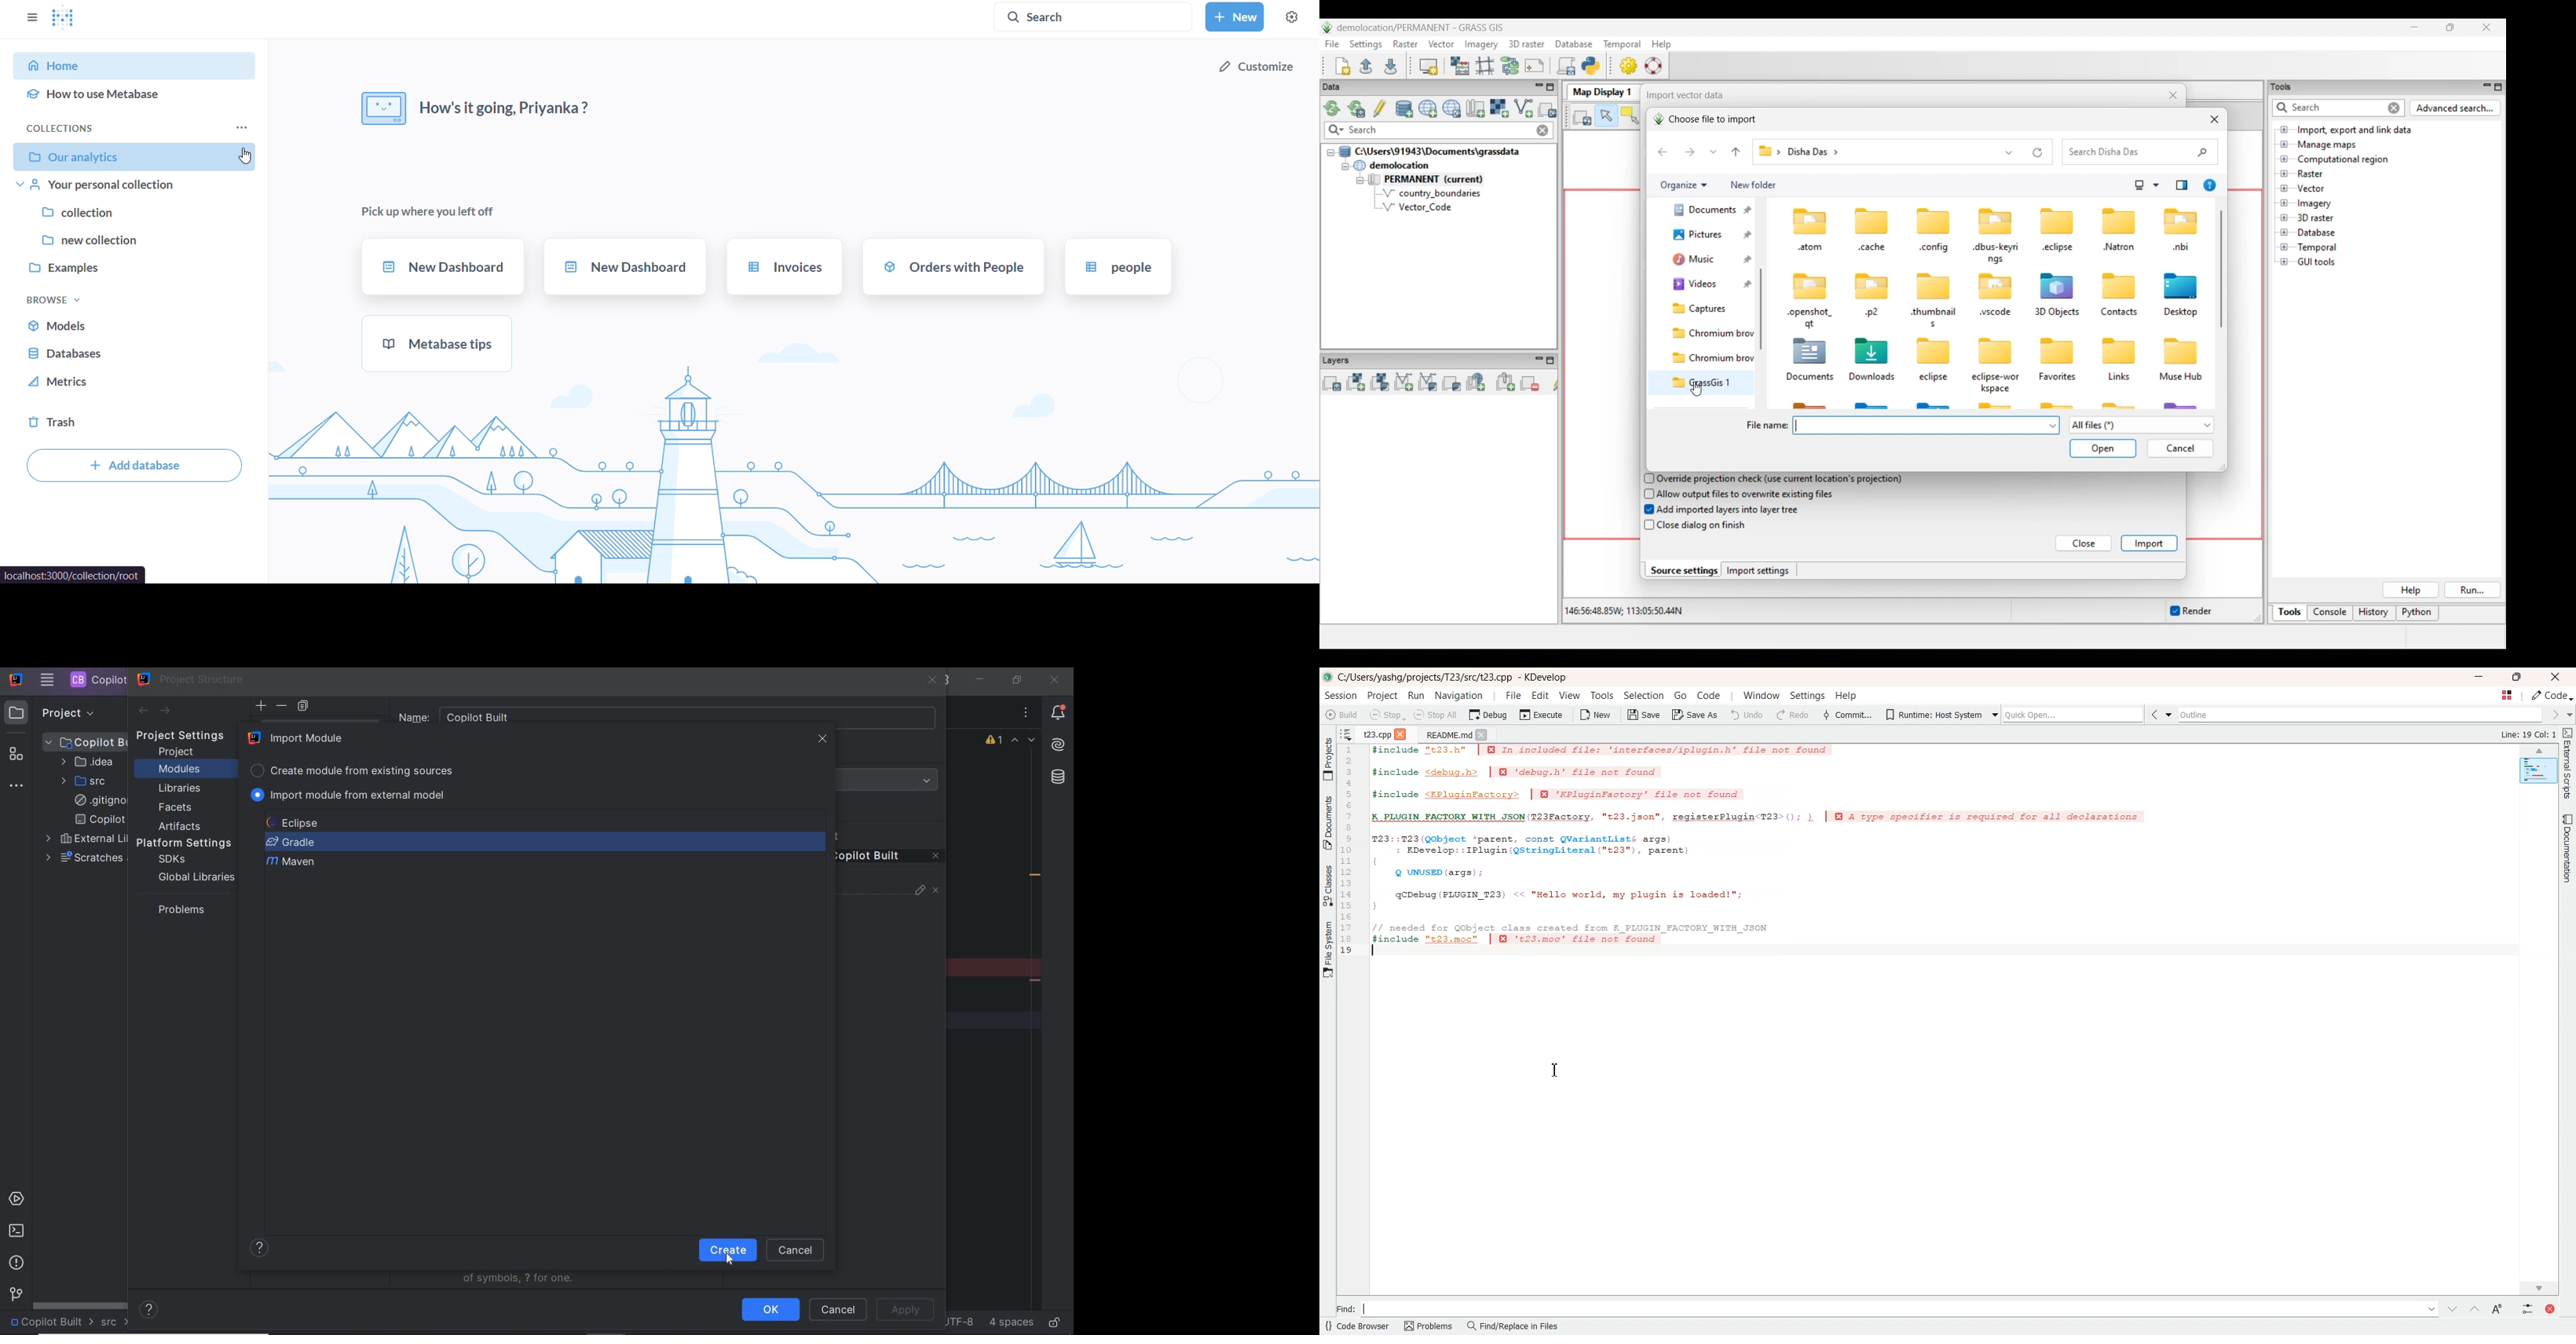 This screenshot has width=2576, height=1344. Describe the element at coordinates (1097, 16) in the screenshot. I see `search` at that location.